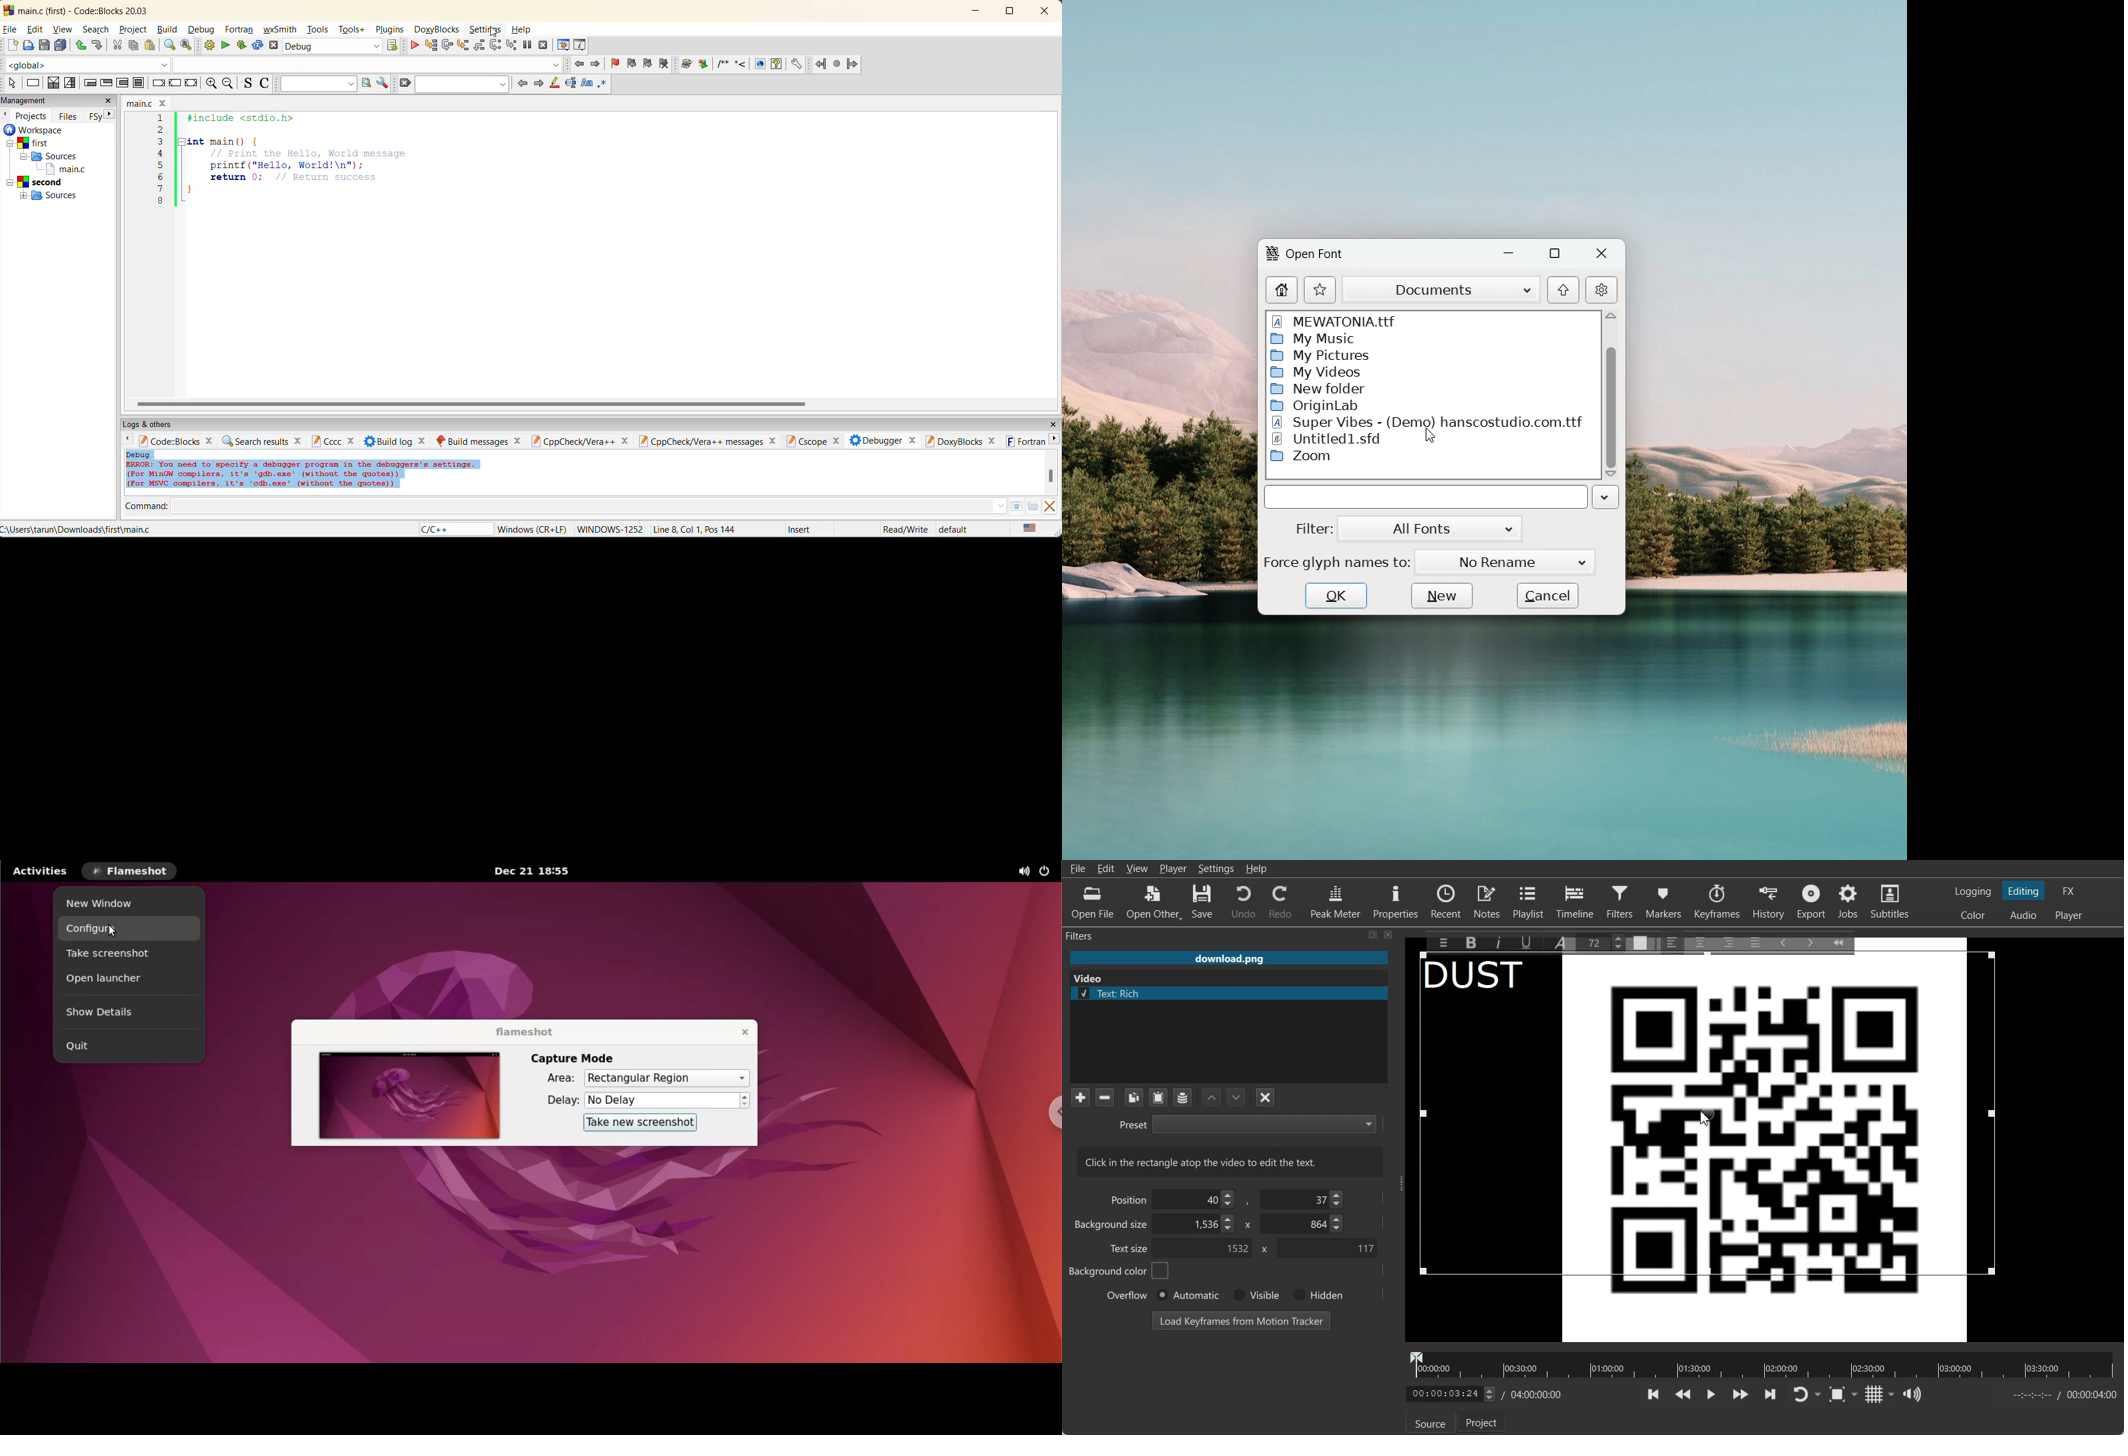 This screenshot has width=2128, height=1456. I want to click on run search, so click(368, 84).